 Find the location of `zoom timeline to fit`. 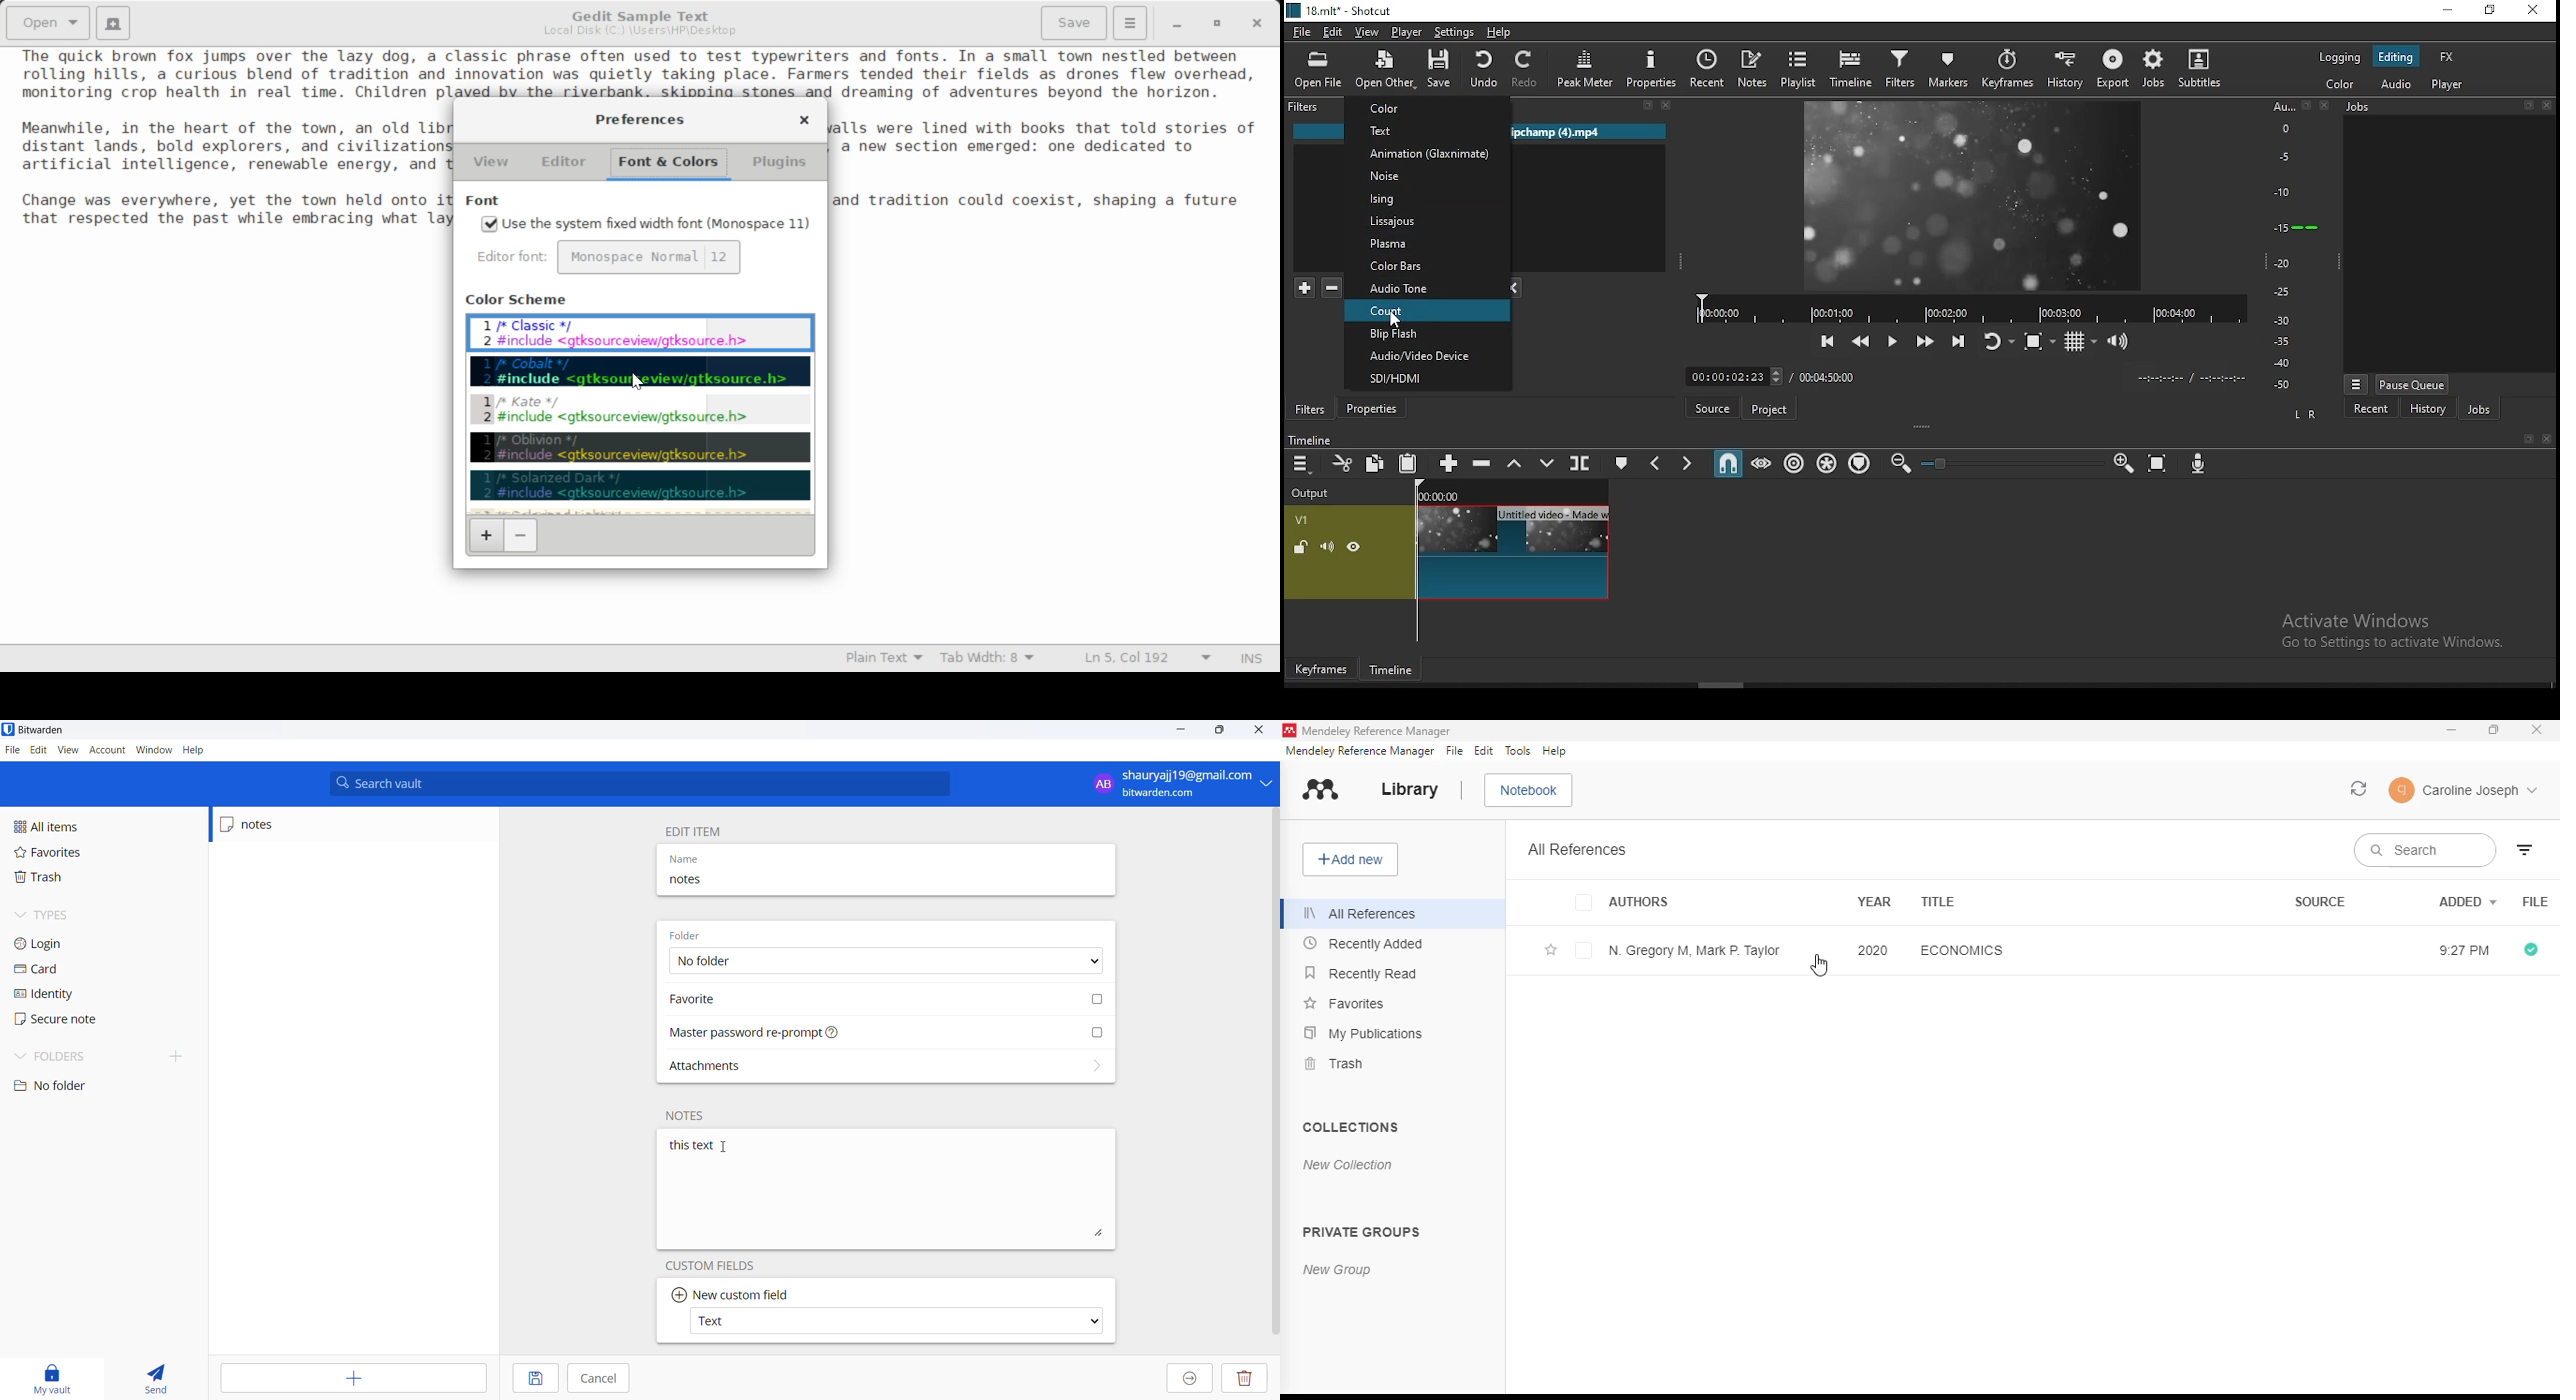

zoom timeline to fit is located at coordinates (2157, 463).